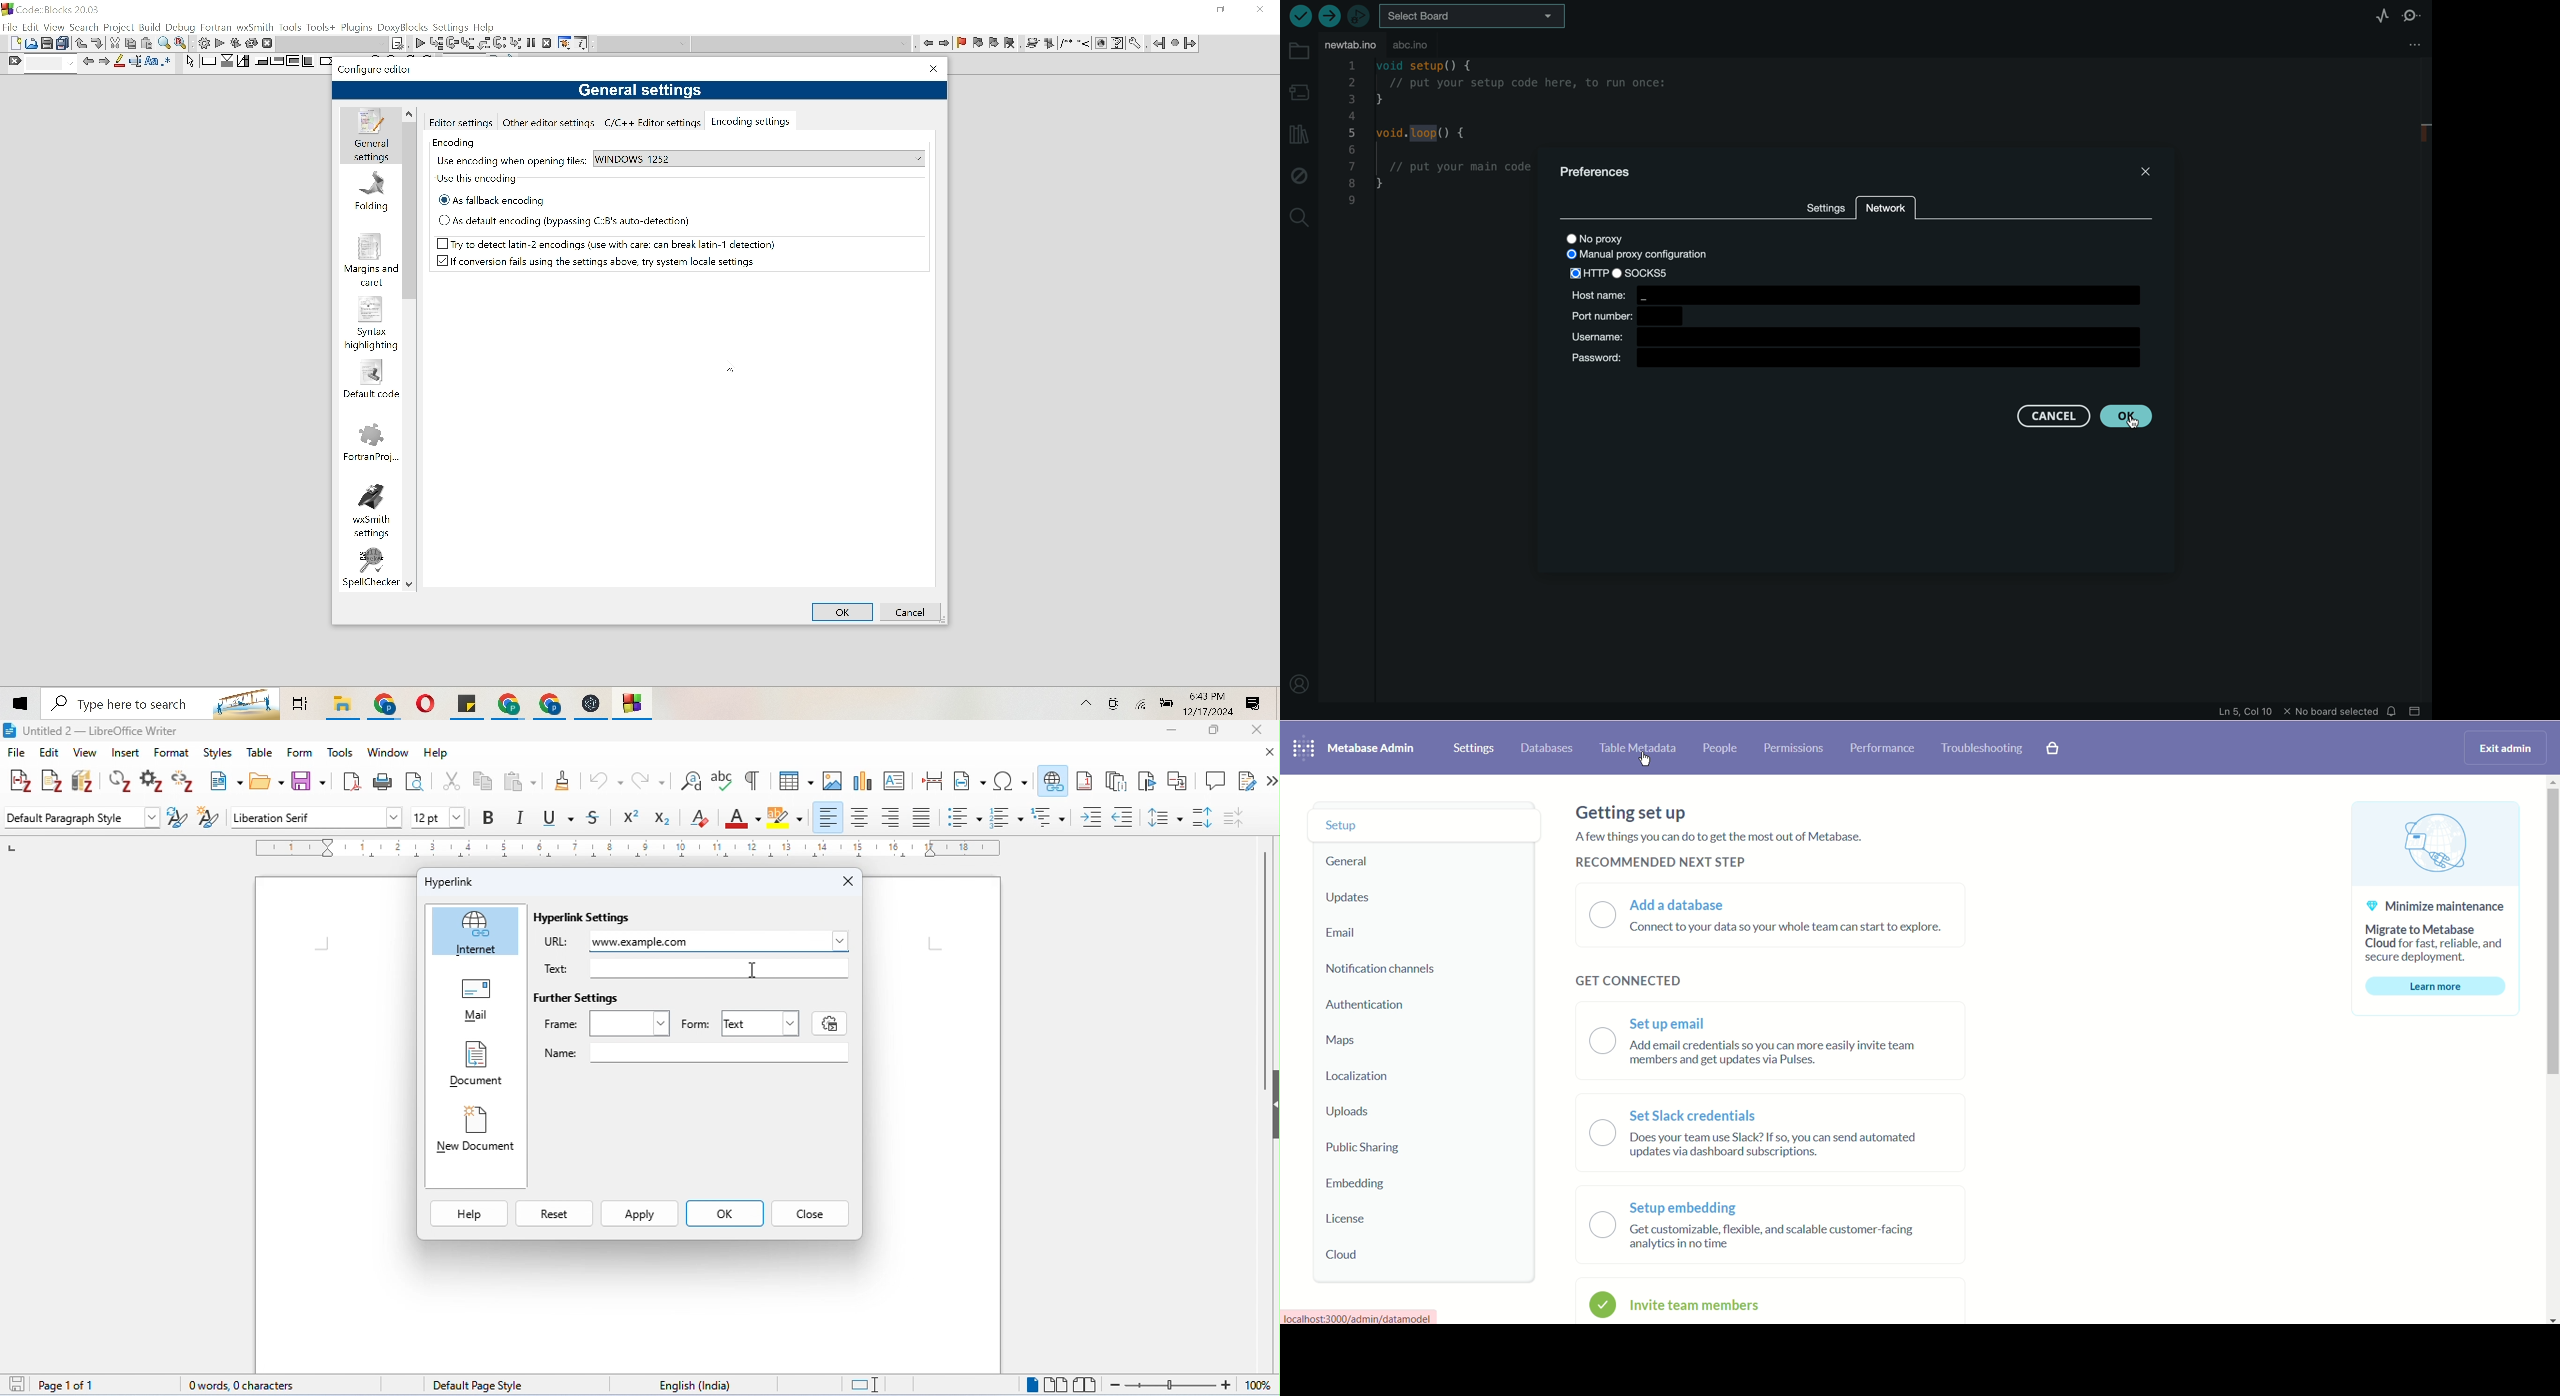  I want to click on show track changes function, so click(1248, 780).